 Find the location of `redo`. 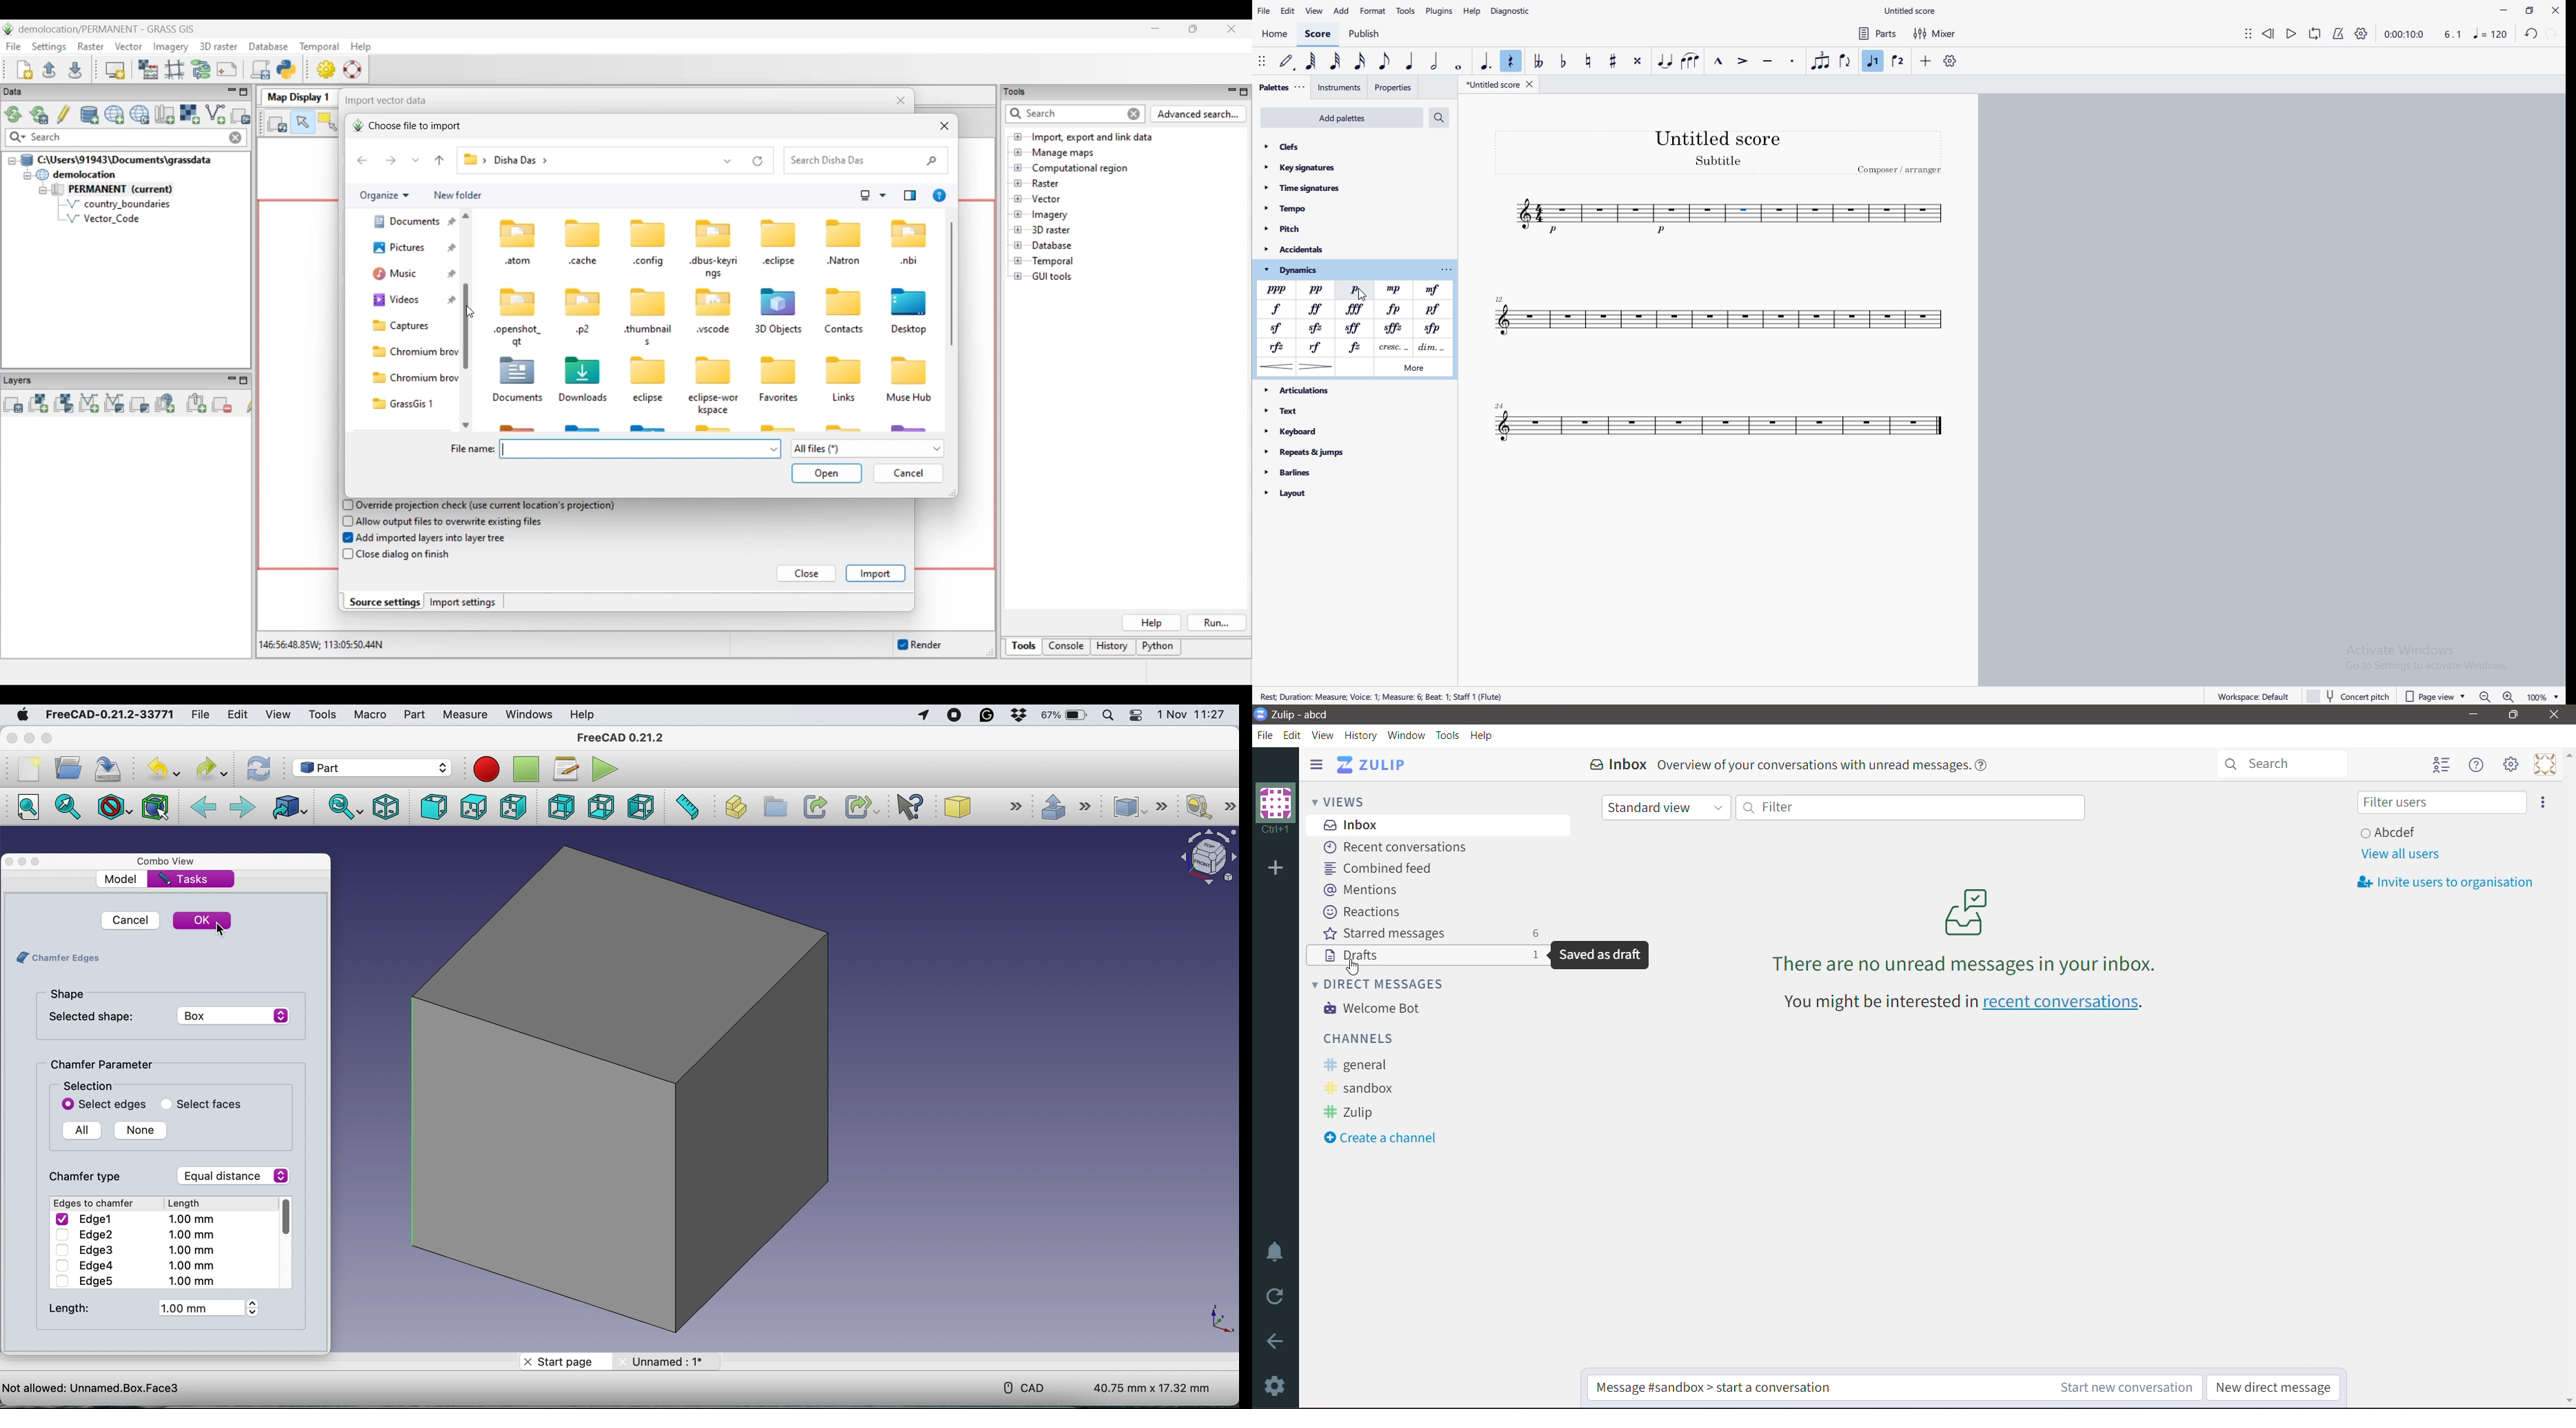

redo is located at coordinates (205, 769).